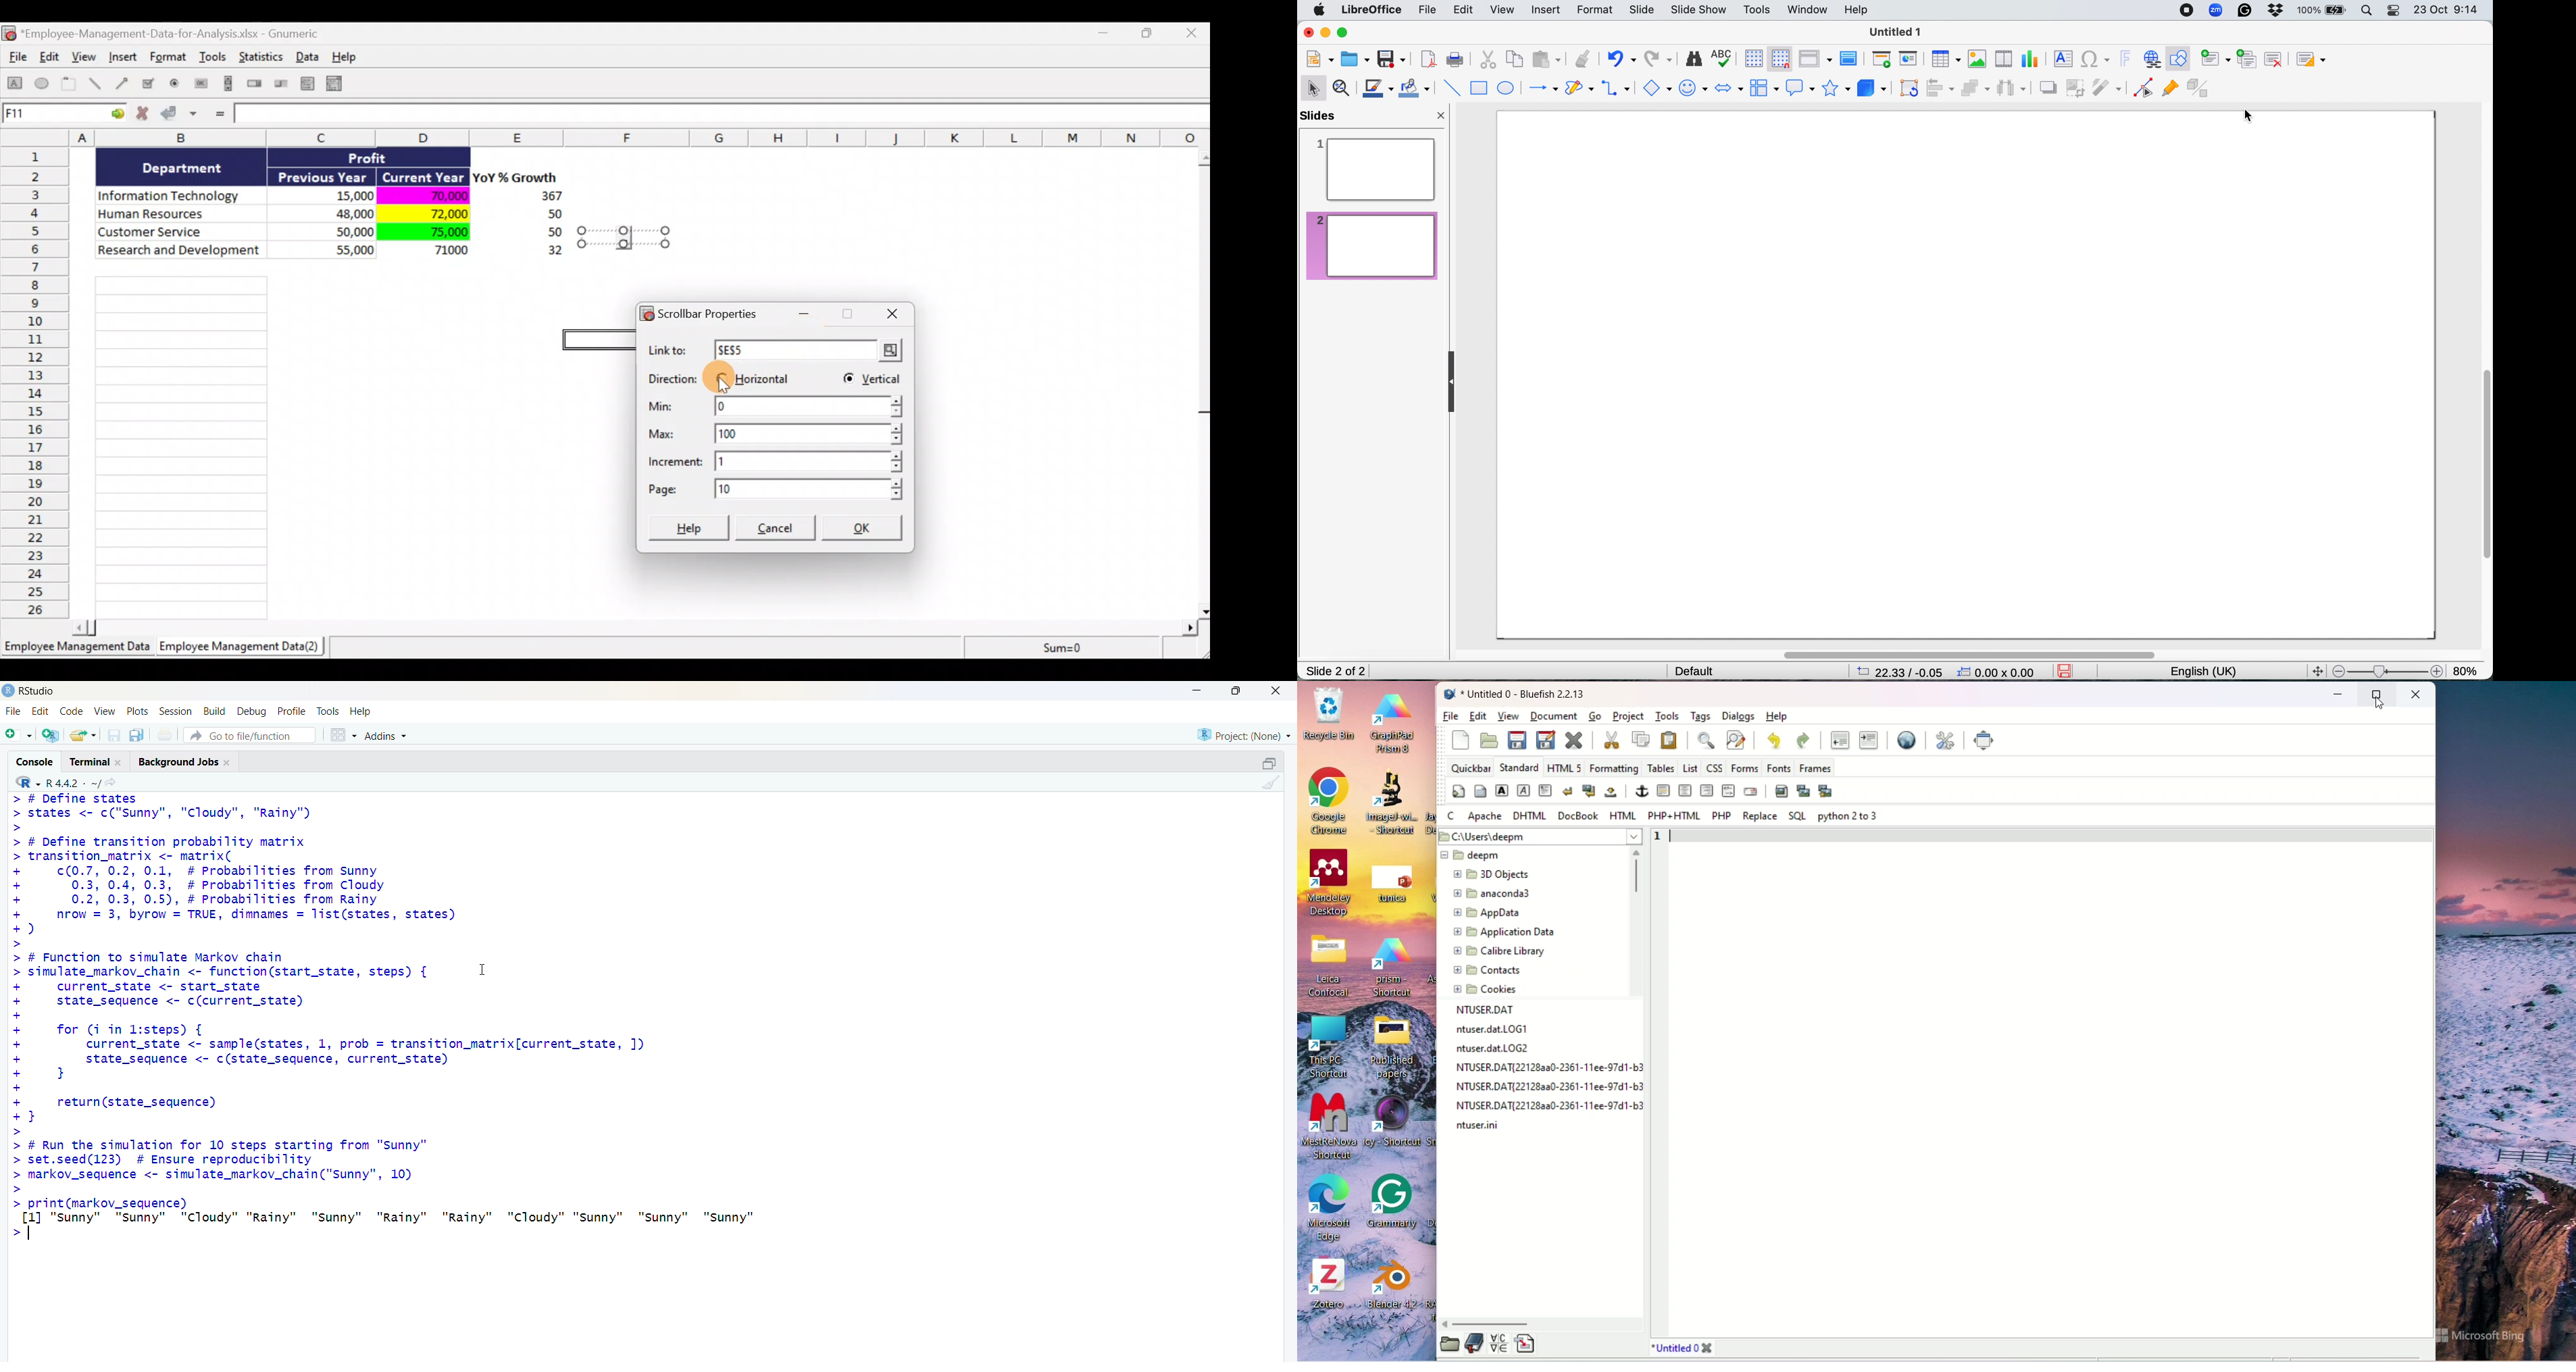 This screenshot has height=1372, width=2576. What do you see at coordinates (1528, 692) in the screenshot?
I see `title` at bounding box center [1528, 692].